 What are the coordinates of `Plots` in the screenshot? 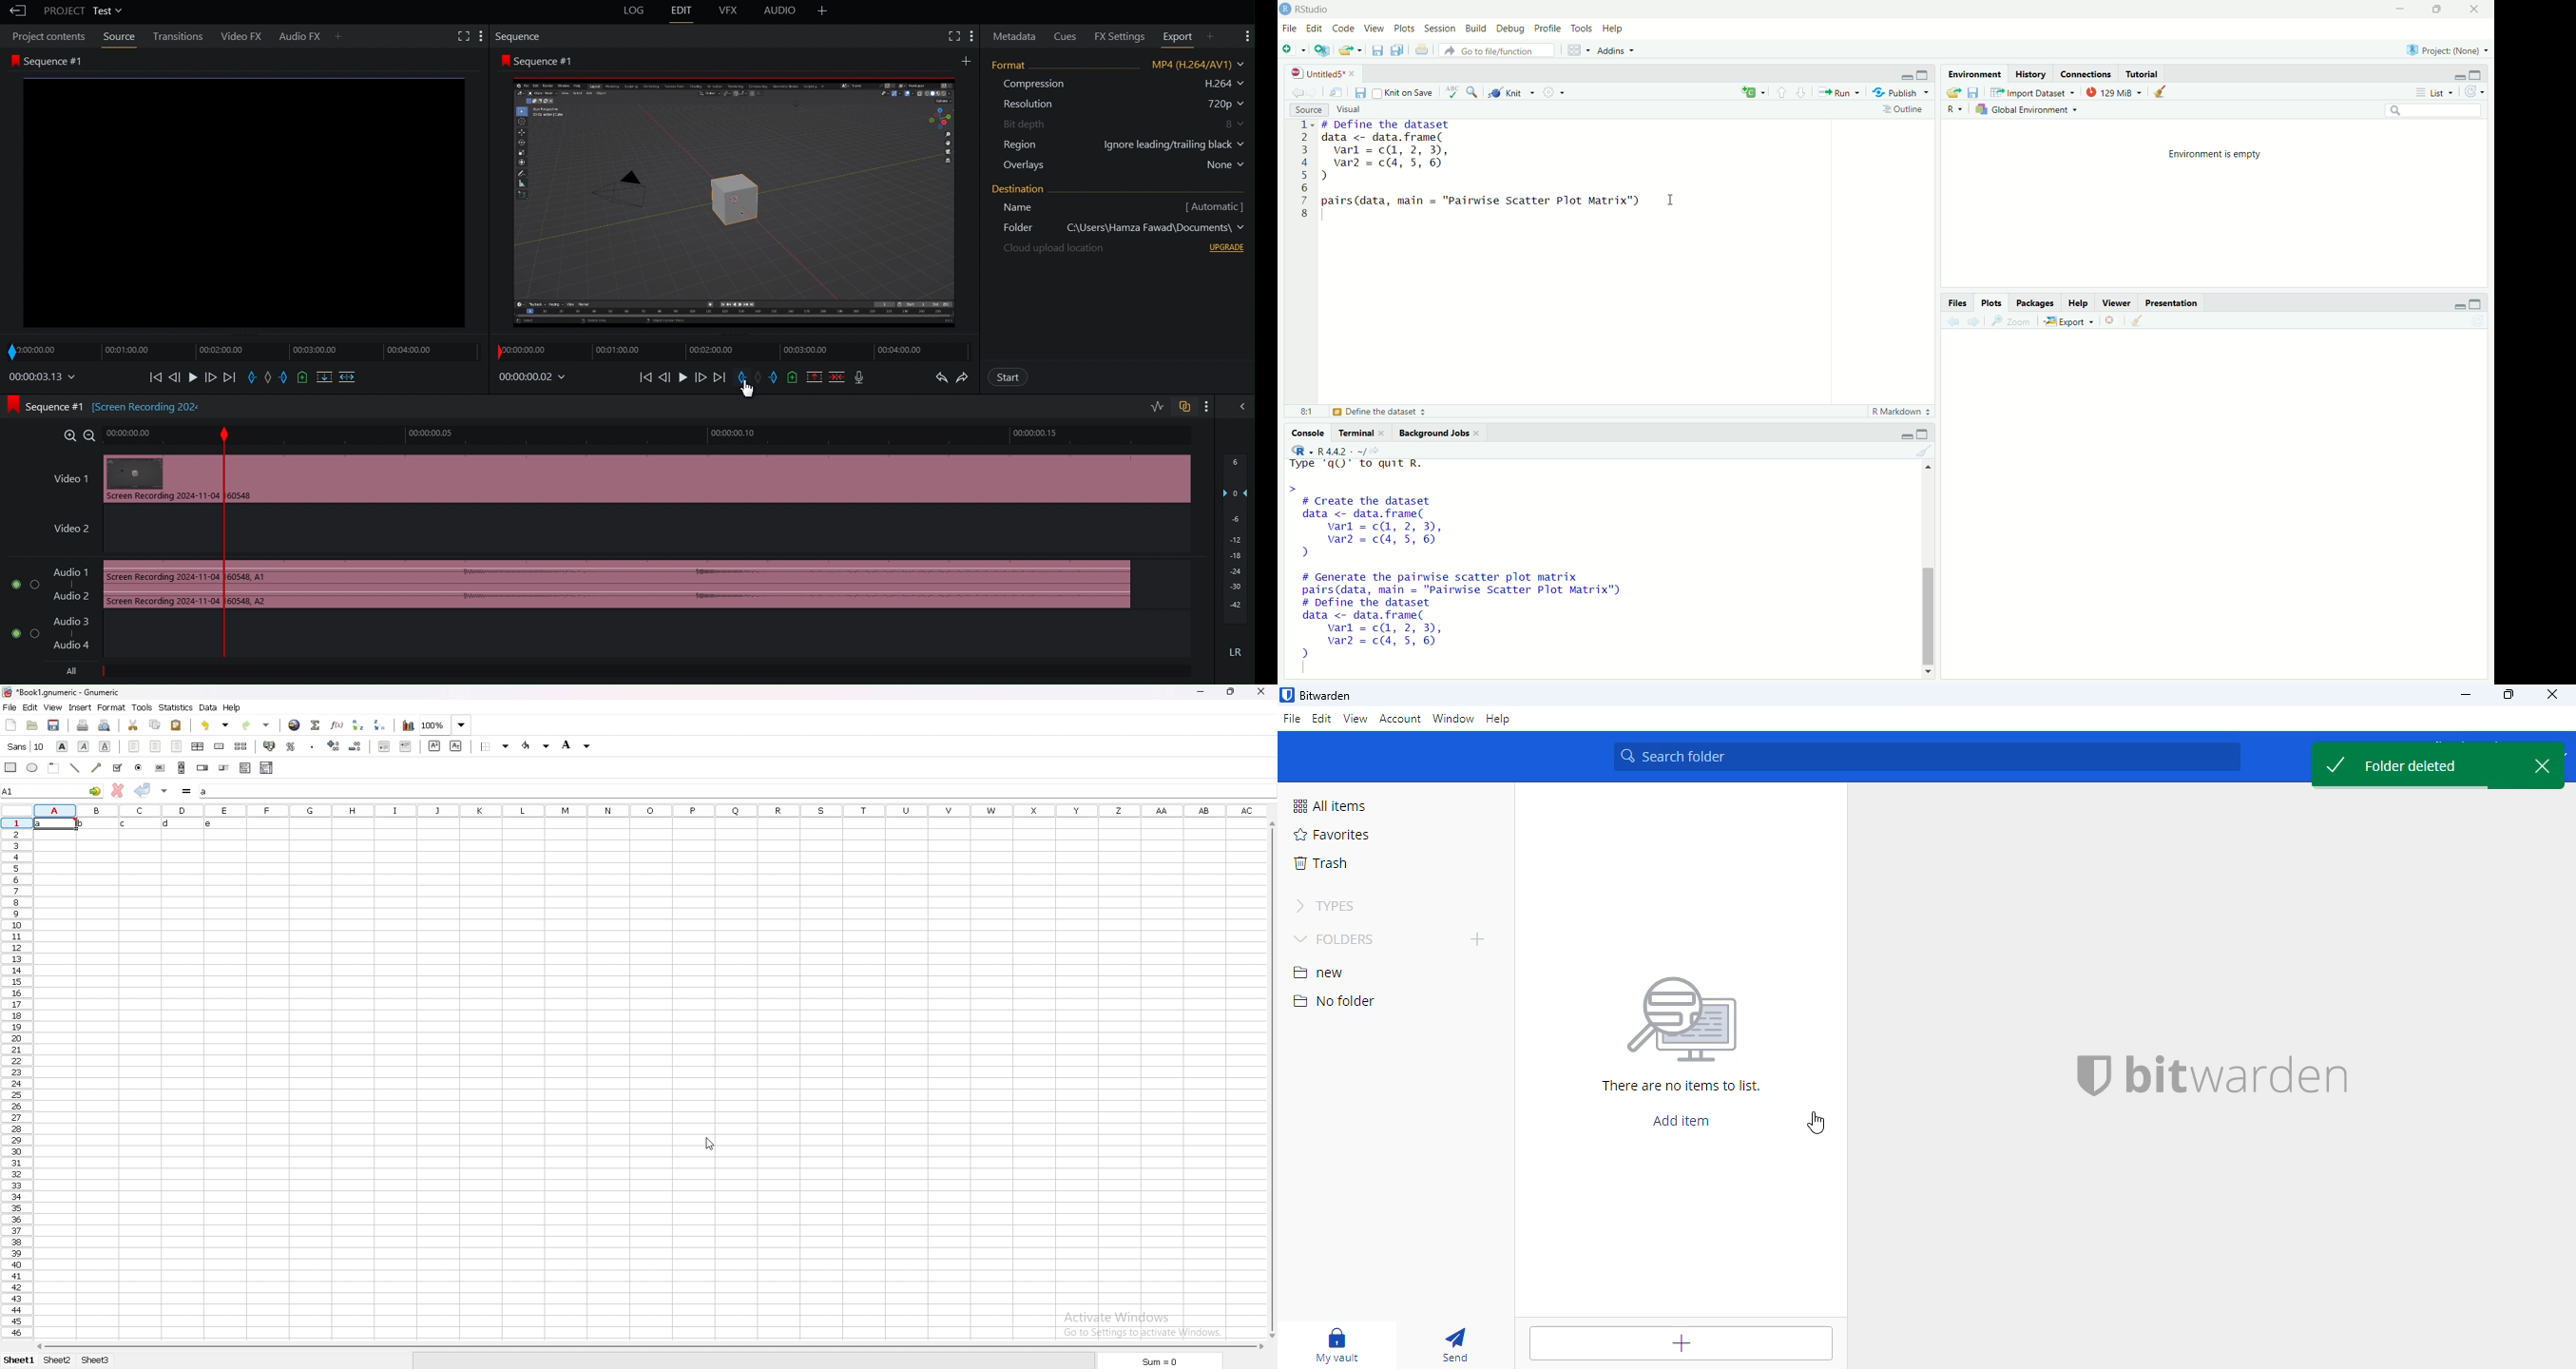 It's located at (1992, 302).